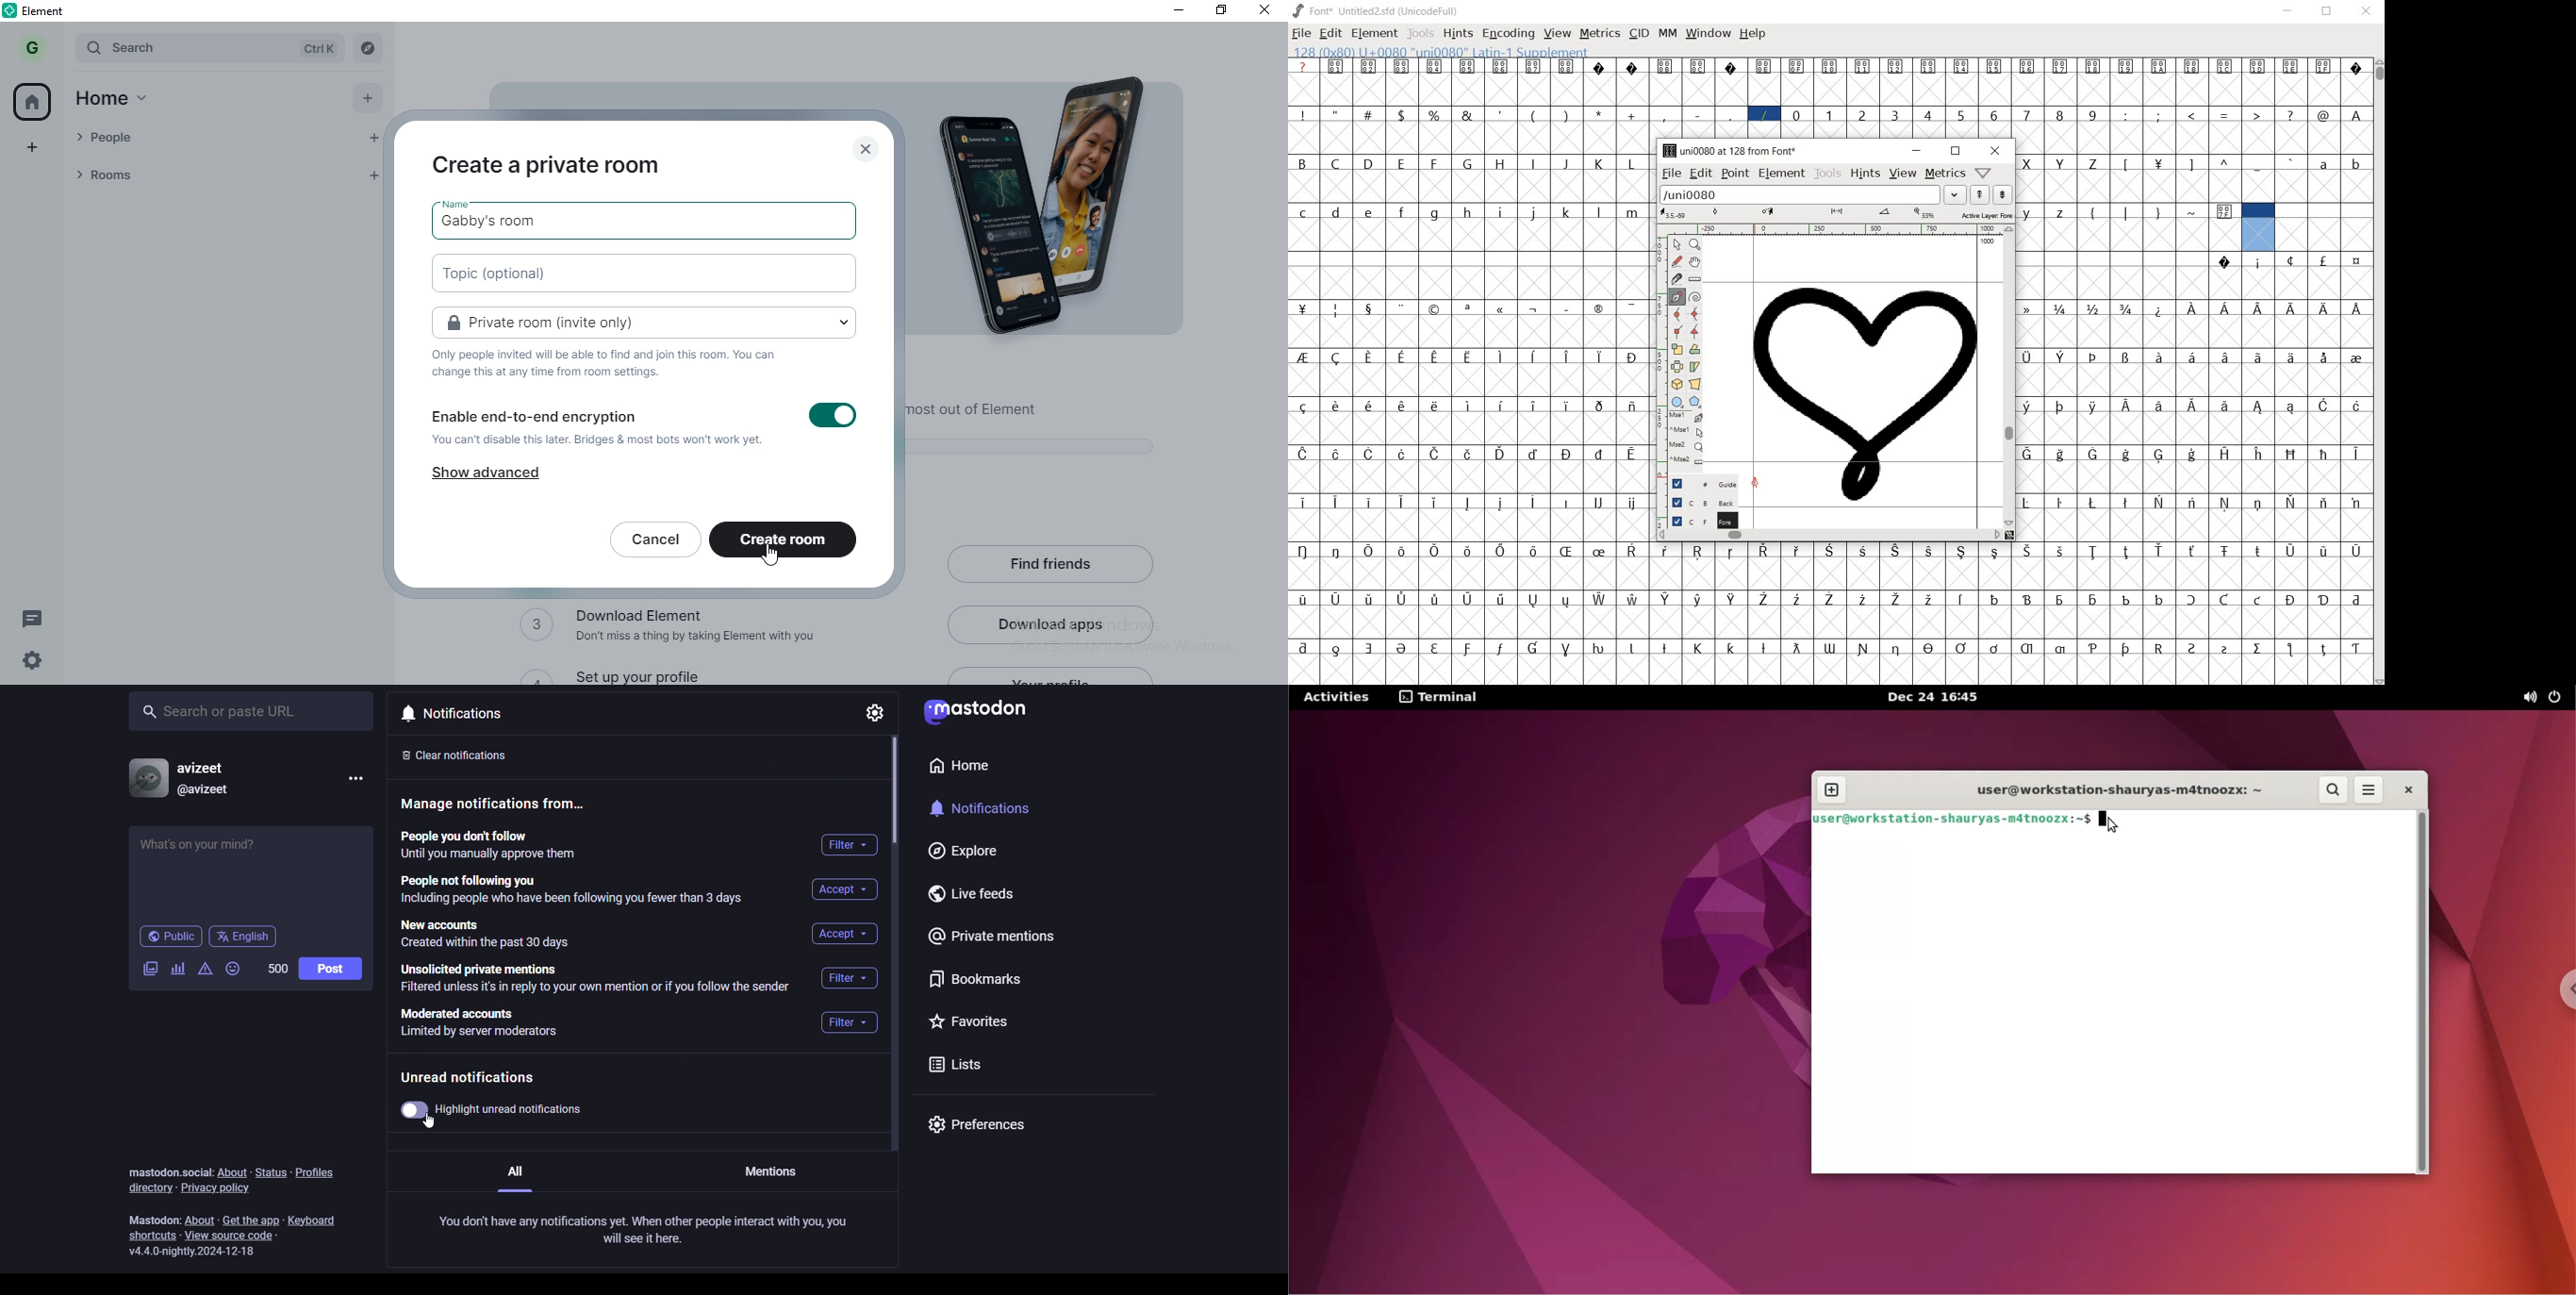 The height and width of the screenshot is (1316, 2576). Describe the element at coordinates (2226, 453) in the screenshot. I see `glyph` at that location.